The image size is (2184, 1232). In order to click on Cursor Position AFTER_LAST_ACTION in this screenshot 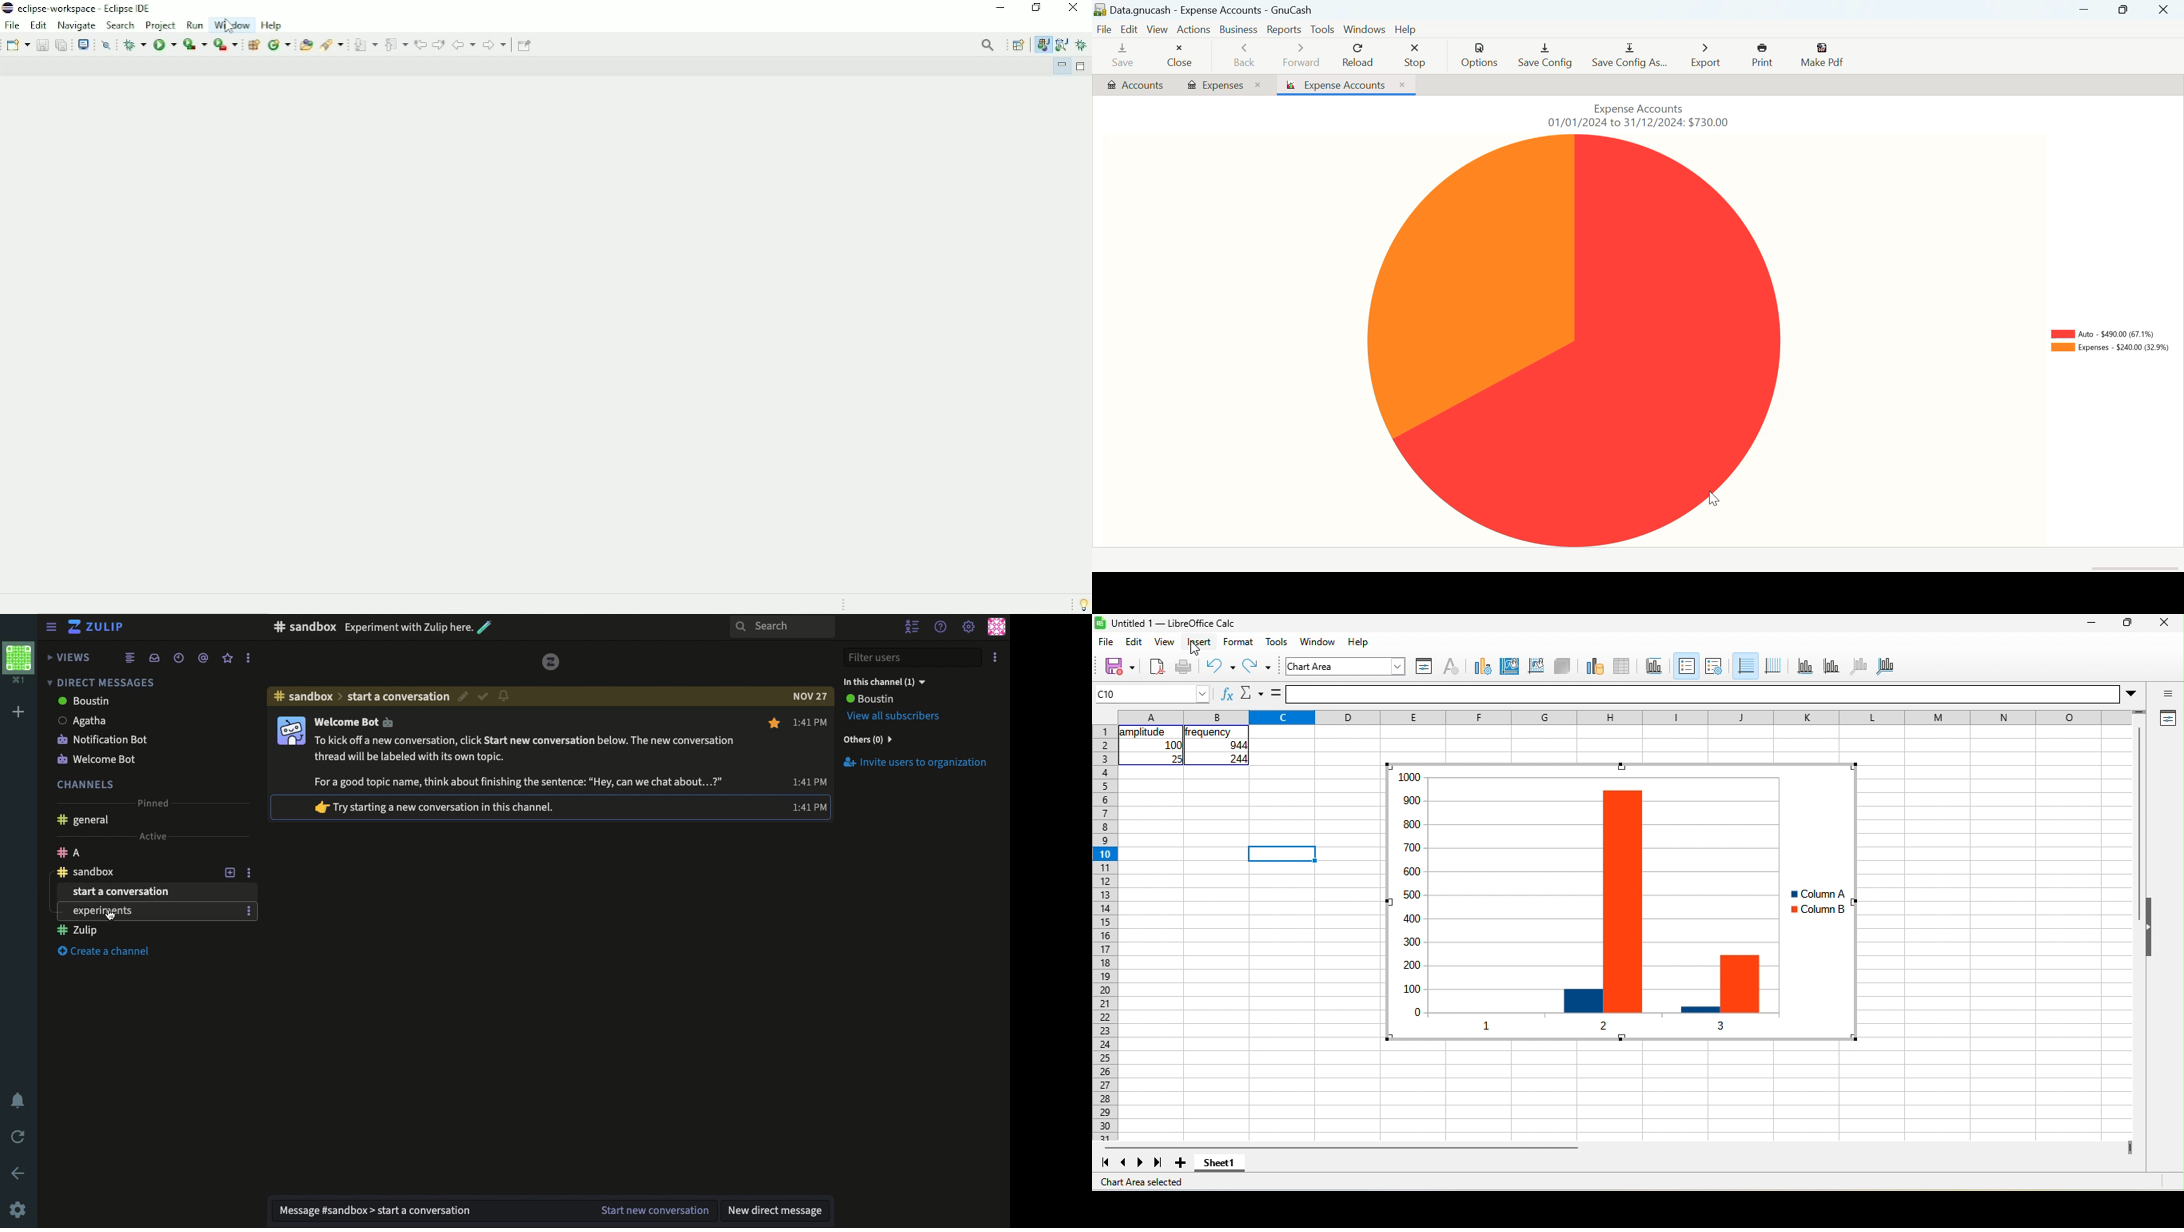, I will do `click(1715, 500)`.